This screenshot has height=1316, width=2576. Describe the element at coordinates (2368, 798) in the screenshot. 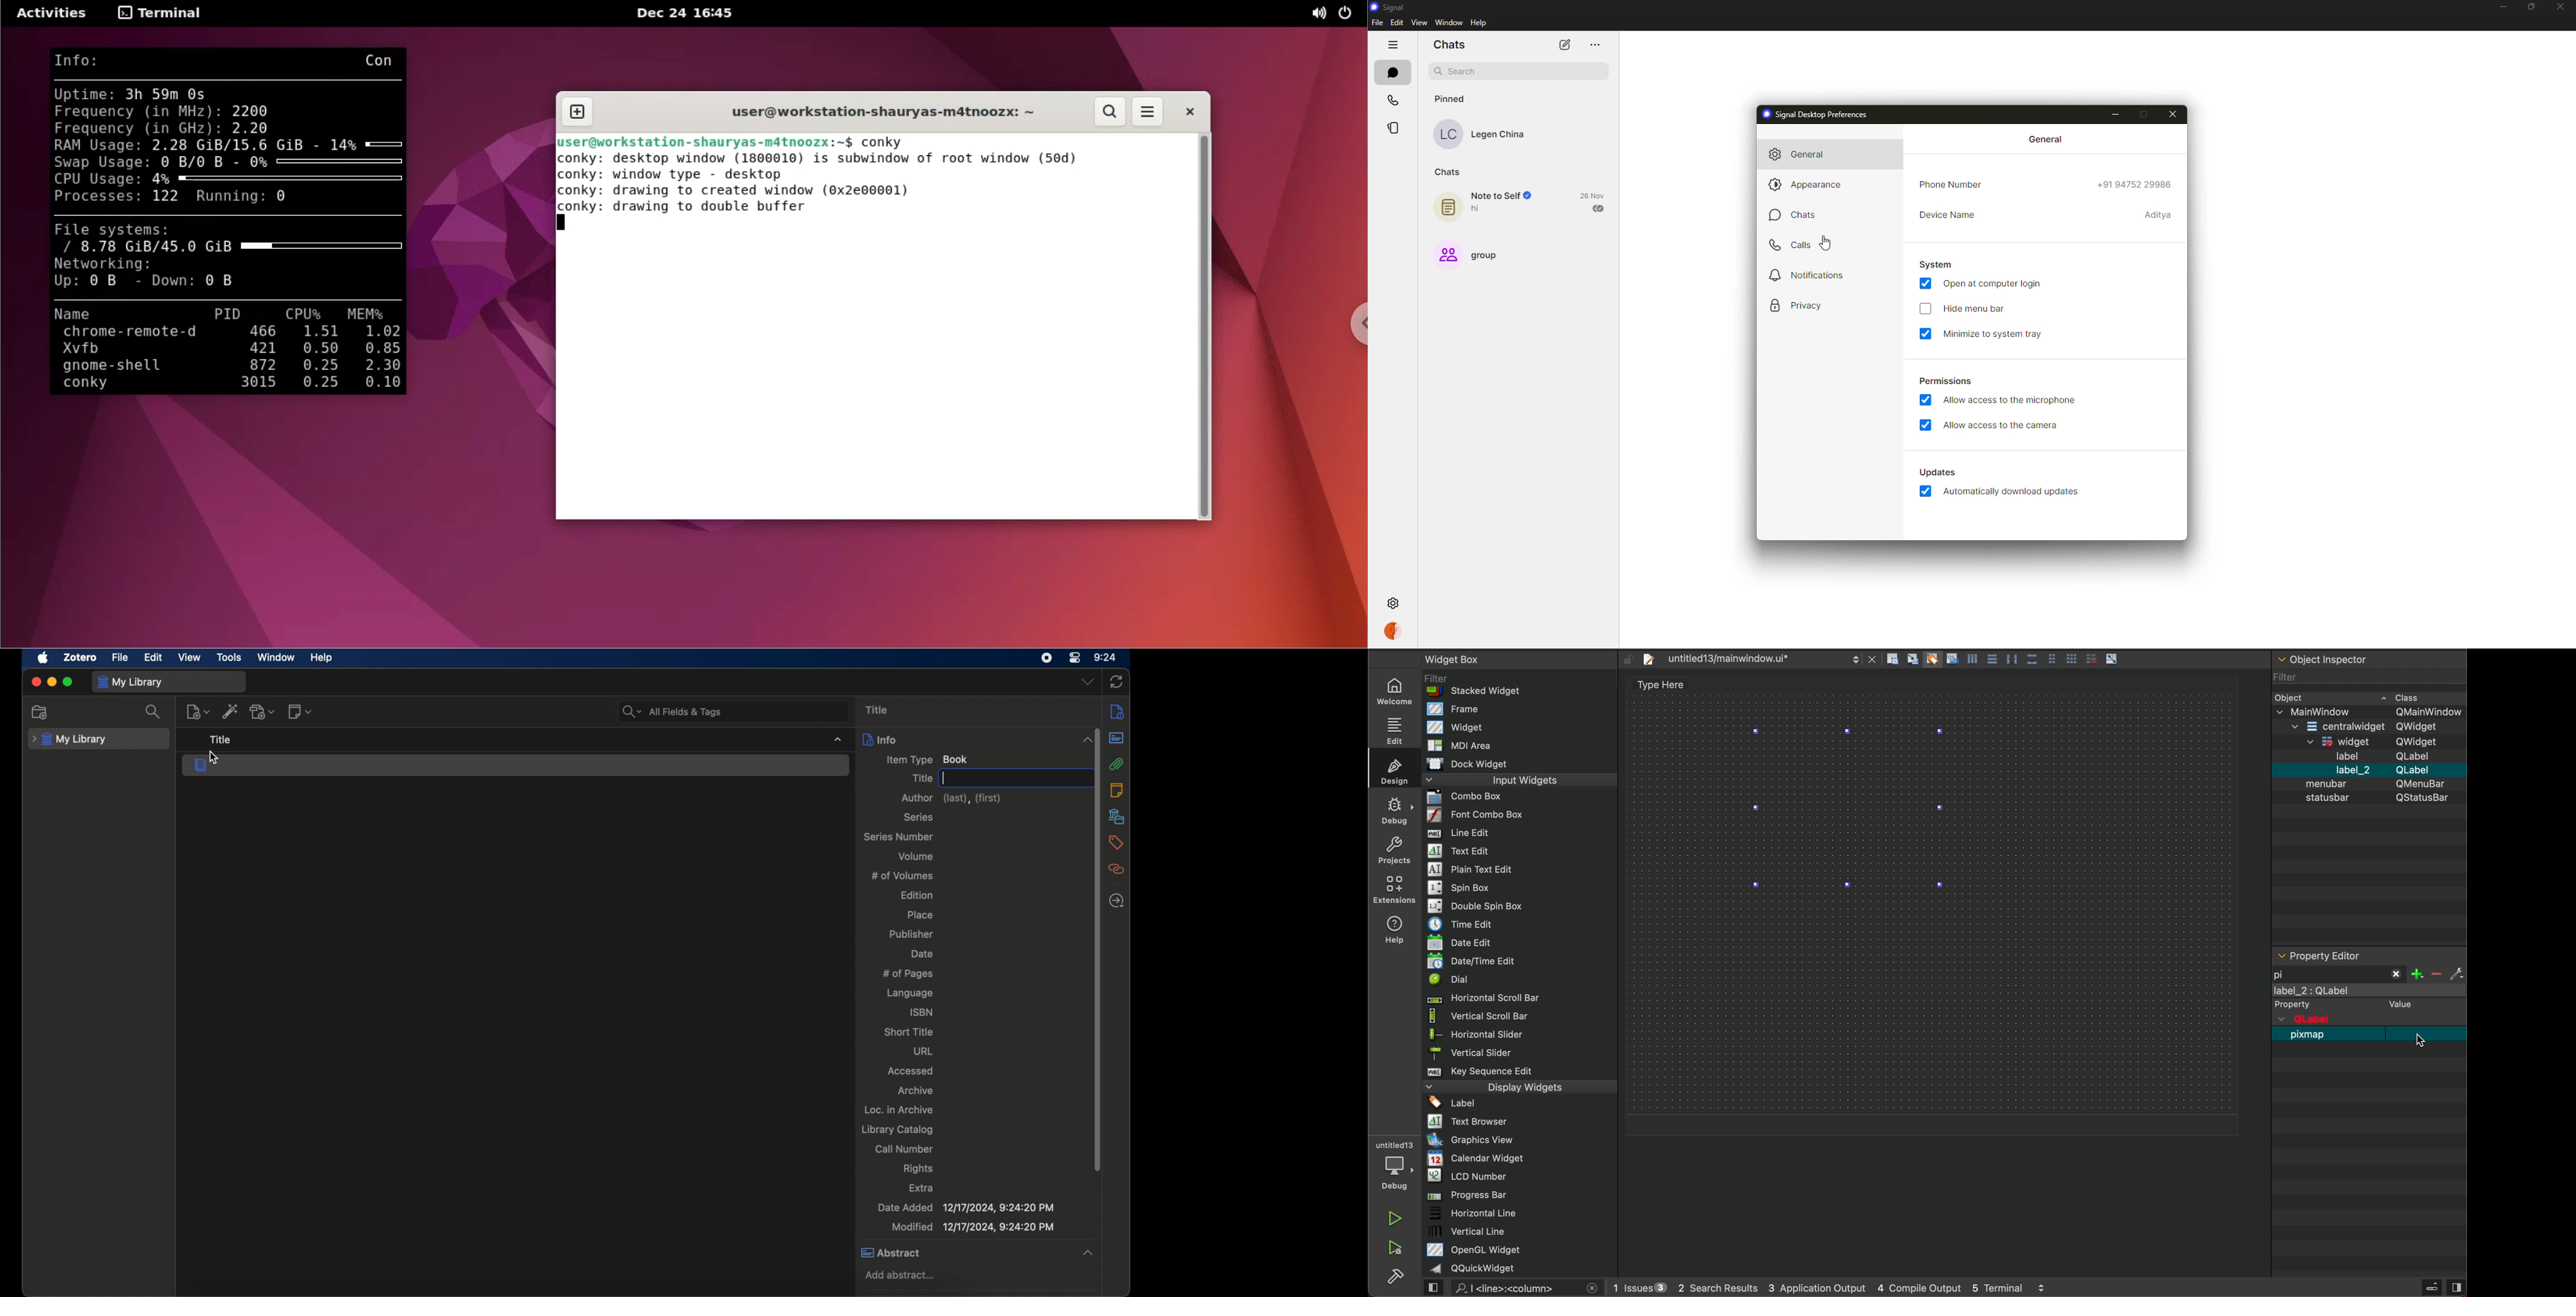

I see `object inspector` at that location.